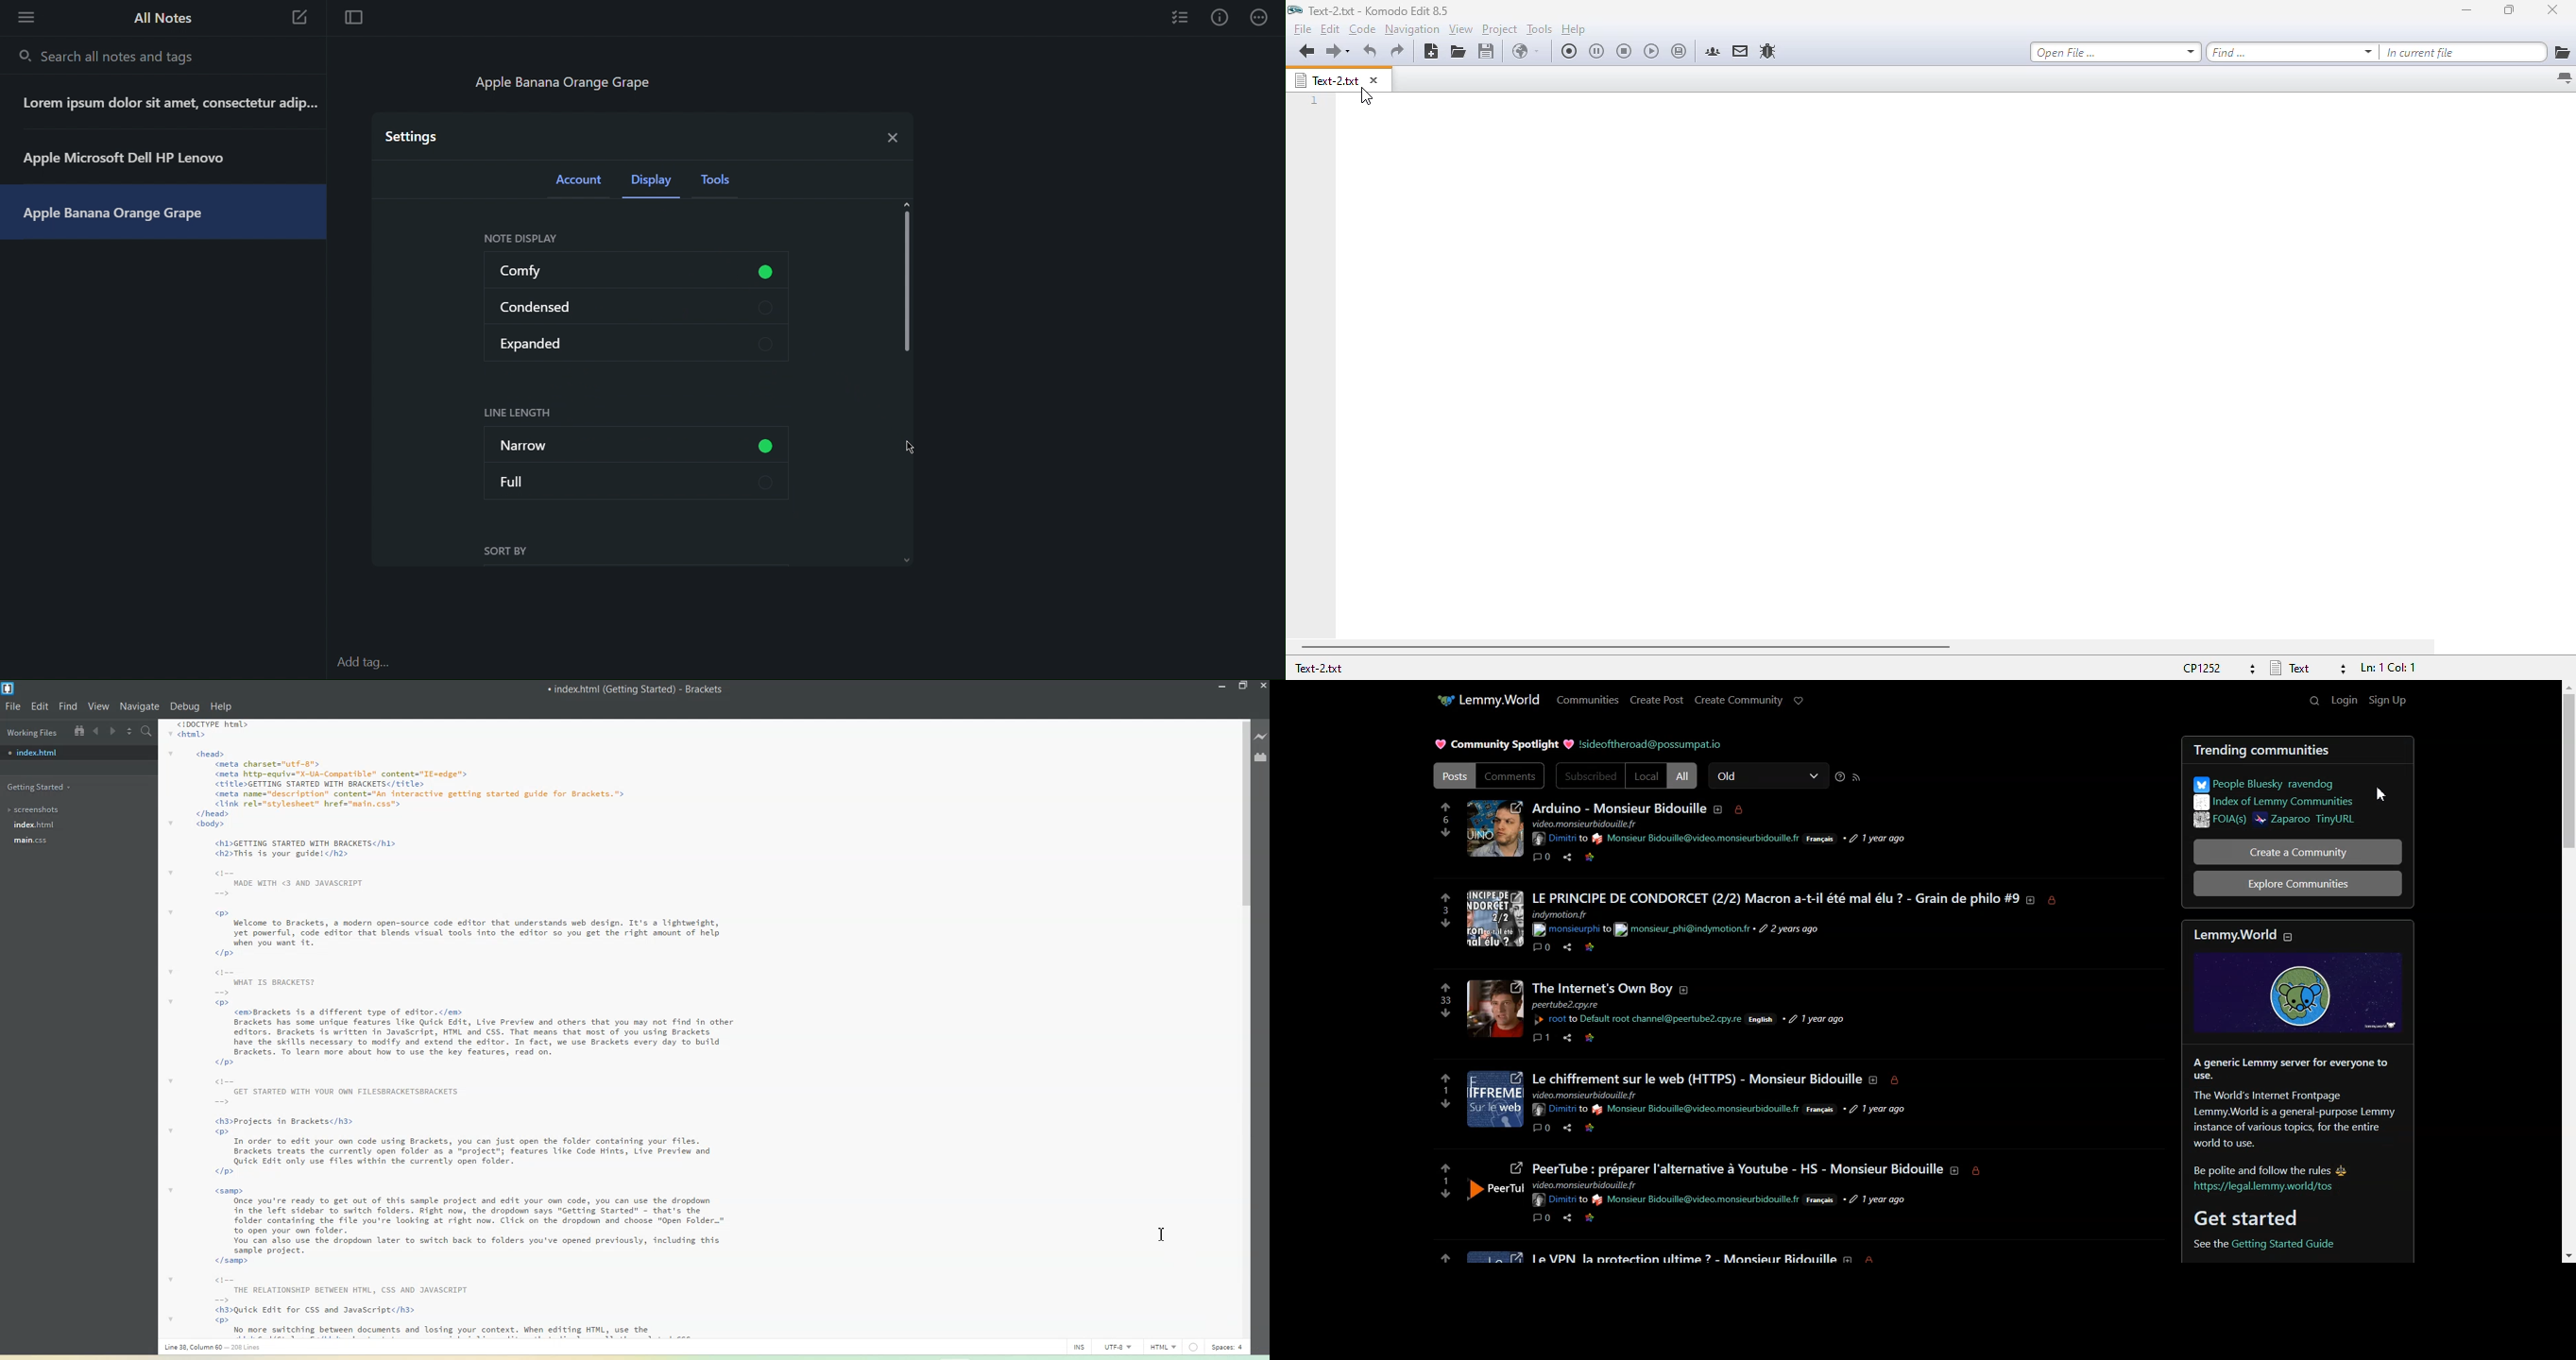  Describe the element at coordinates (1295, 10) in the screenshot. I see `logo` at that location.